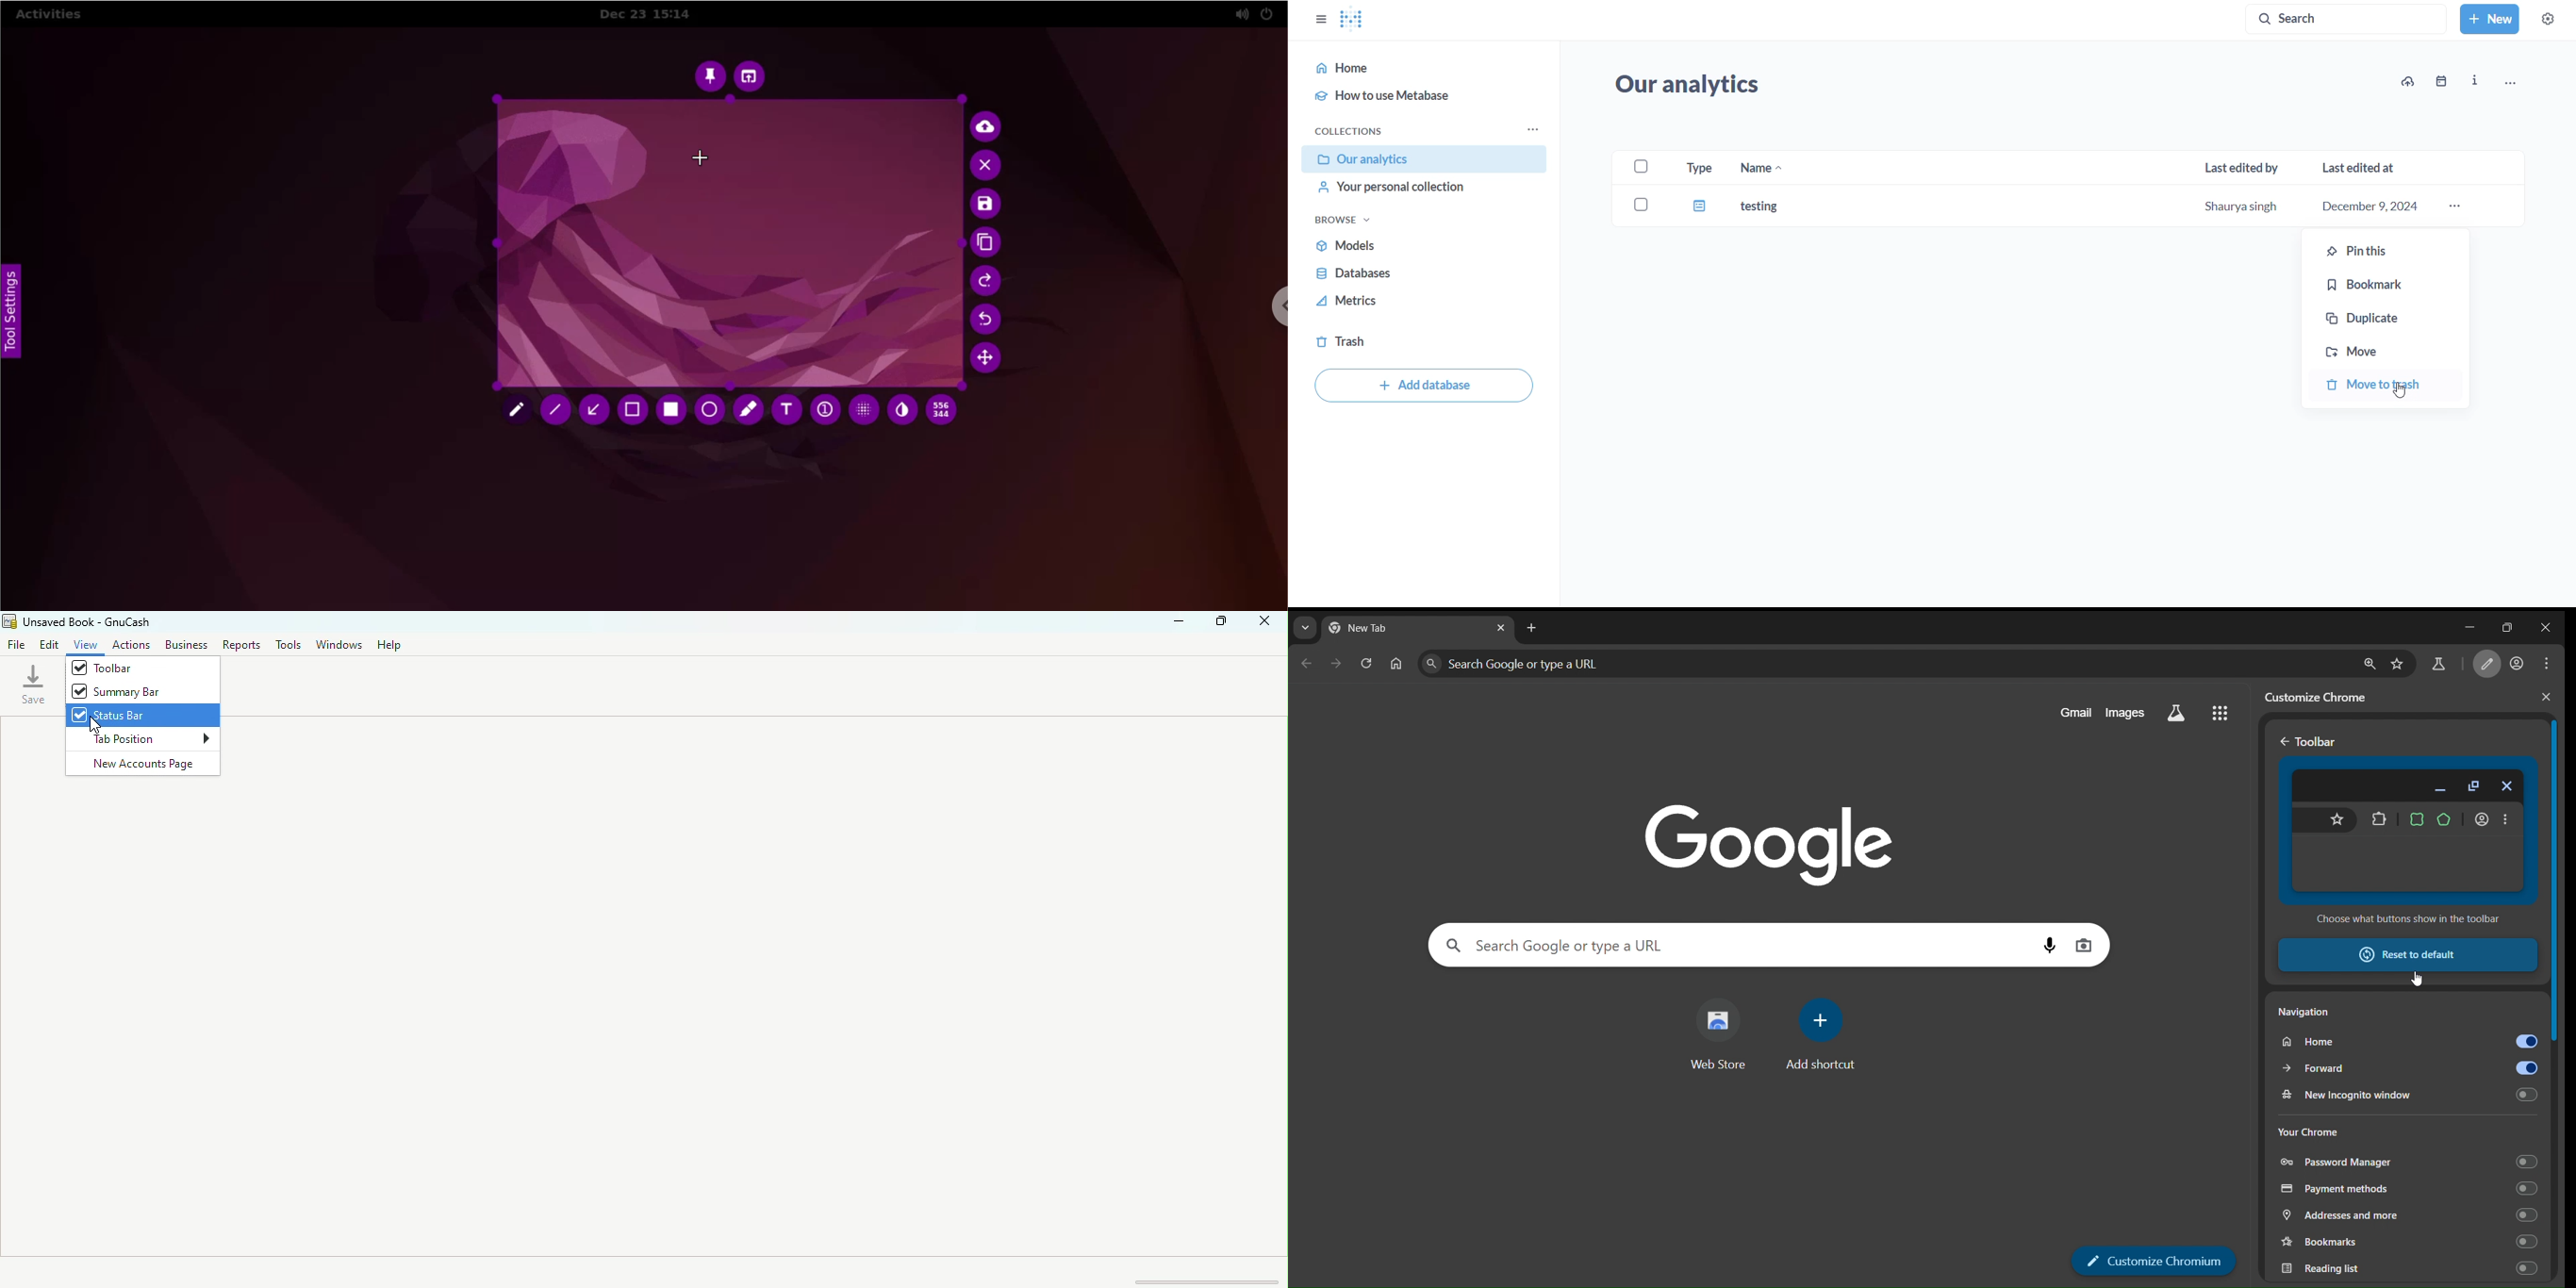 The width and height of the screenshot is (2576, 1288). I want to click on metrics, so click(1413, 307).